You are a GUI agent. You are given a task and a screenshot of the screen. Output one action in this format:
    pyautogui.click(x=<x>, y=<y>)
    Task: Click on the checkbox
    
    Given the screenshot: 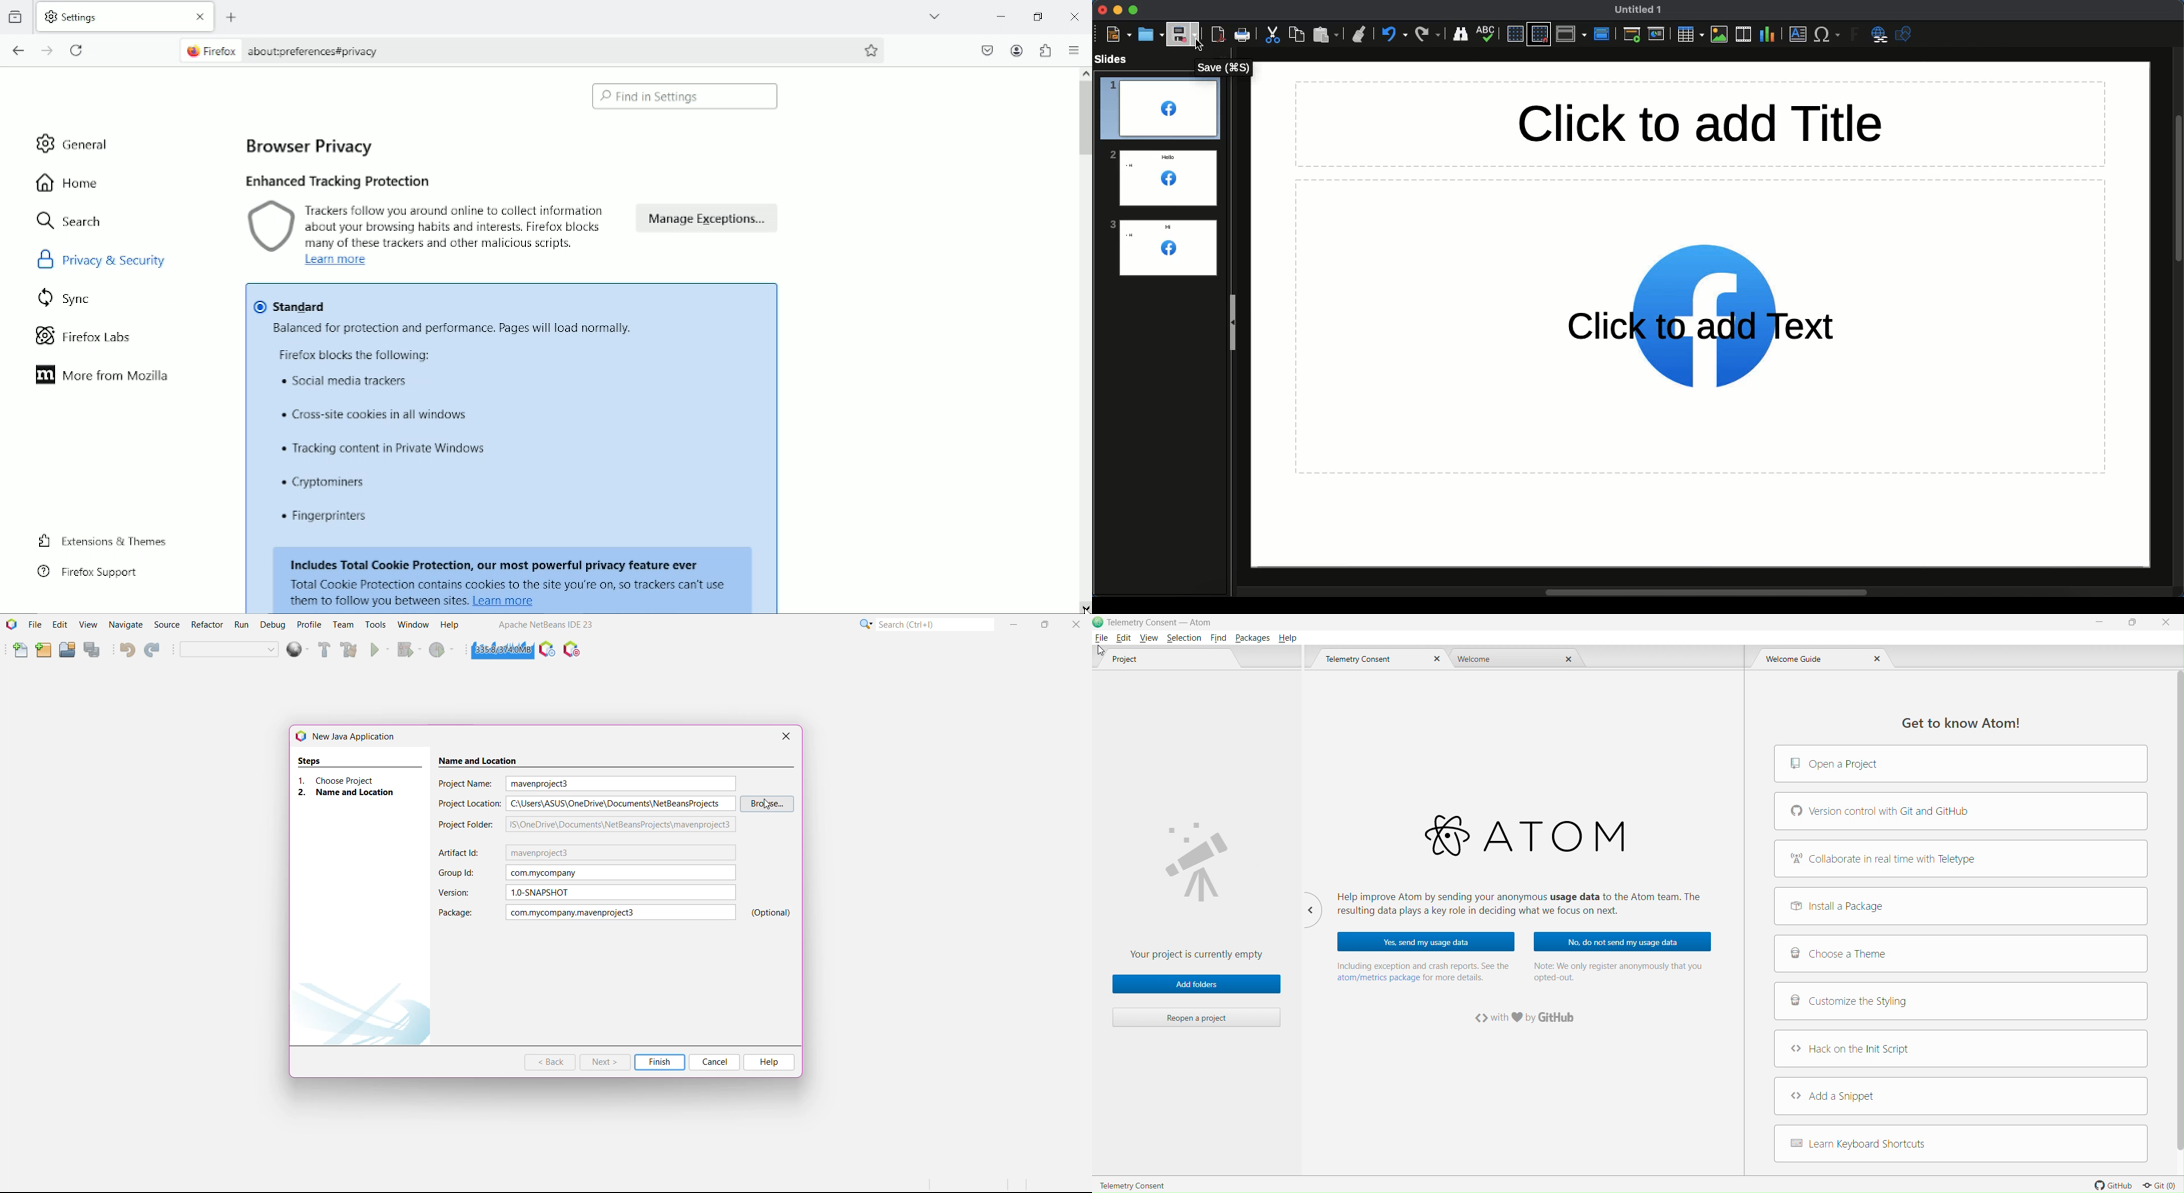 What is the action you would take?
    pyautogui.click(x=259, y=307)
    